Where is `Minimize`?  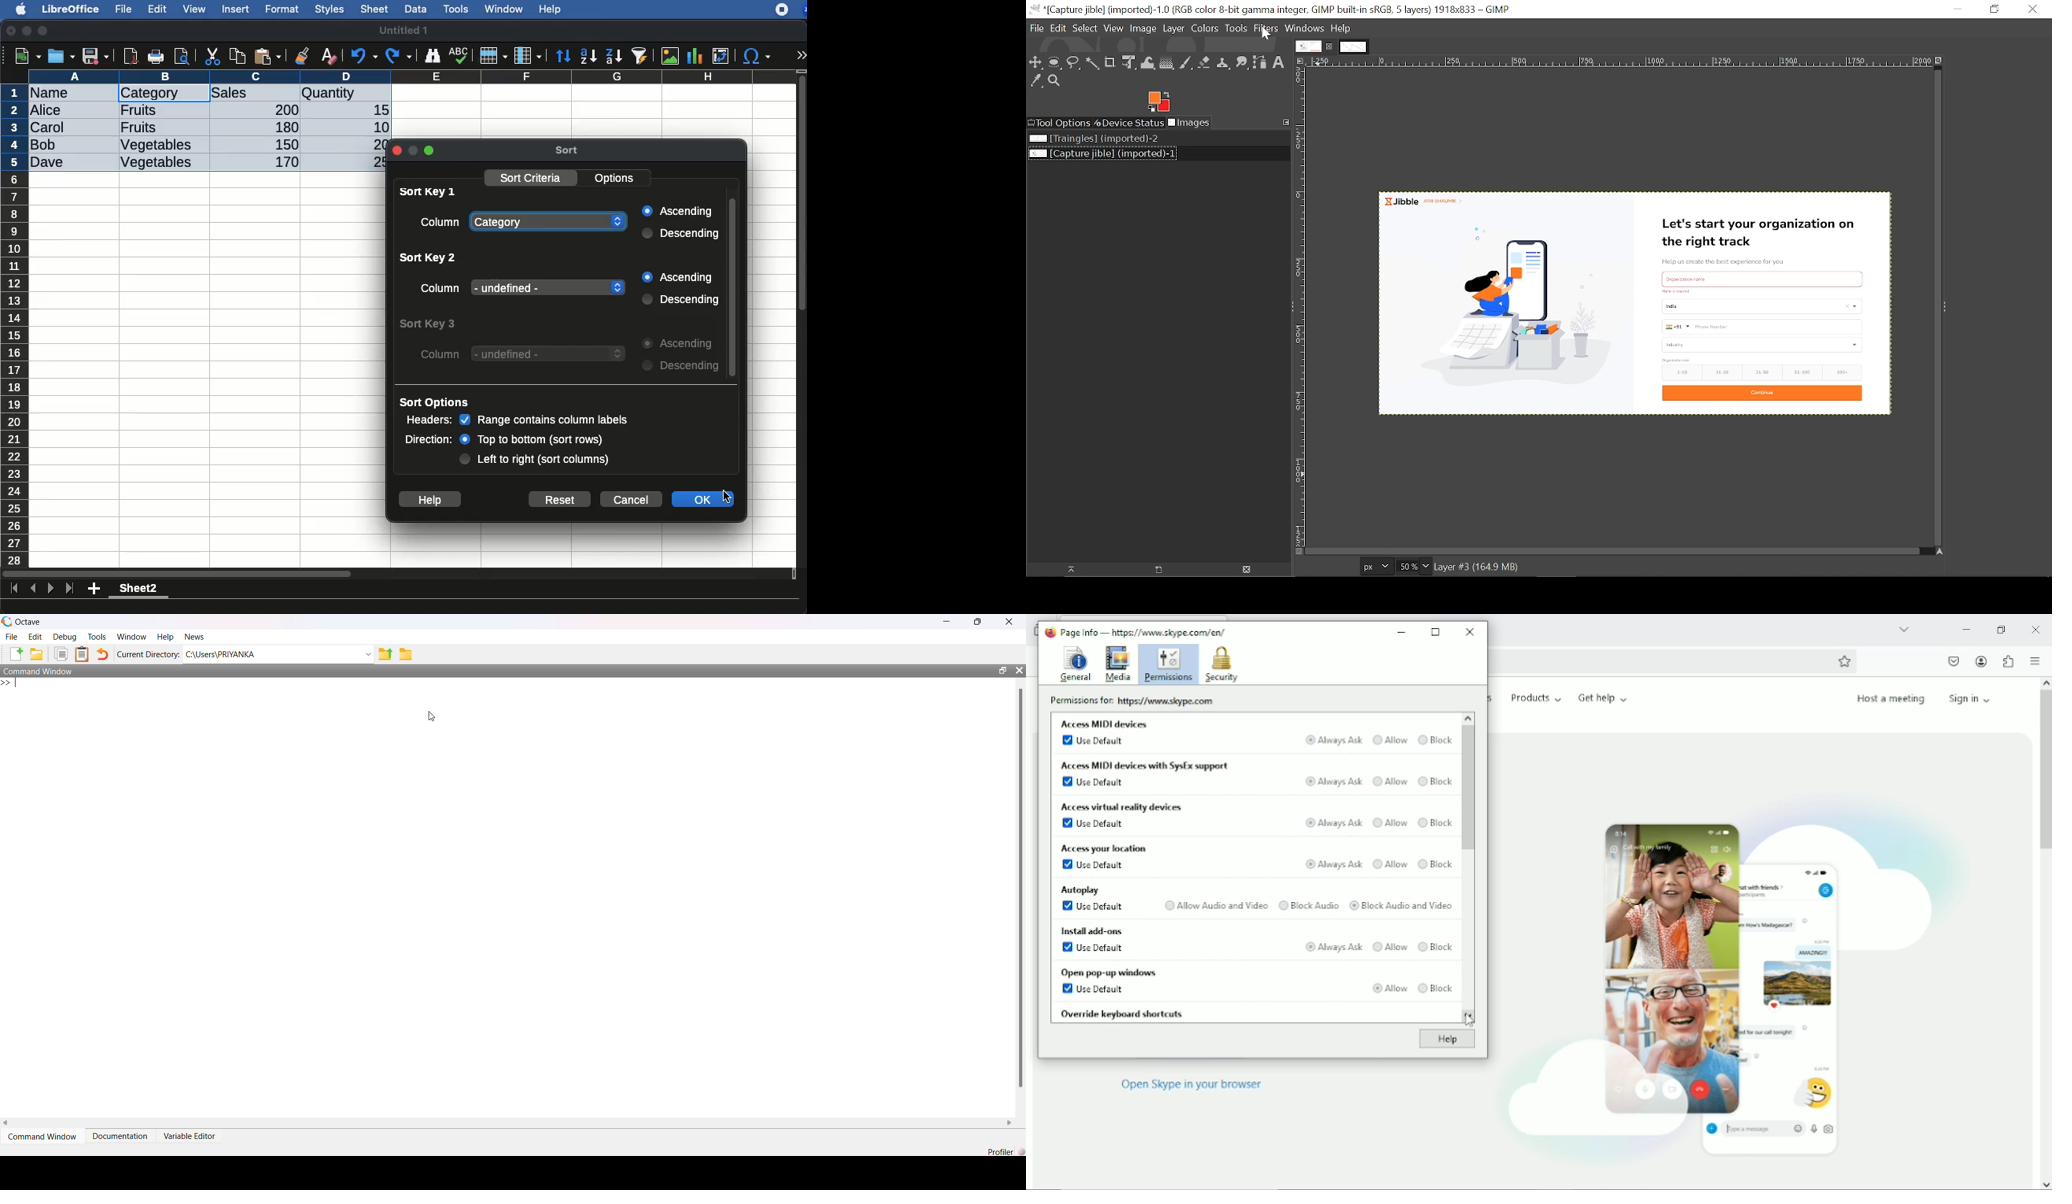
Minimize is located at coordinates (1403, 629).